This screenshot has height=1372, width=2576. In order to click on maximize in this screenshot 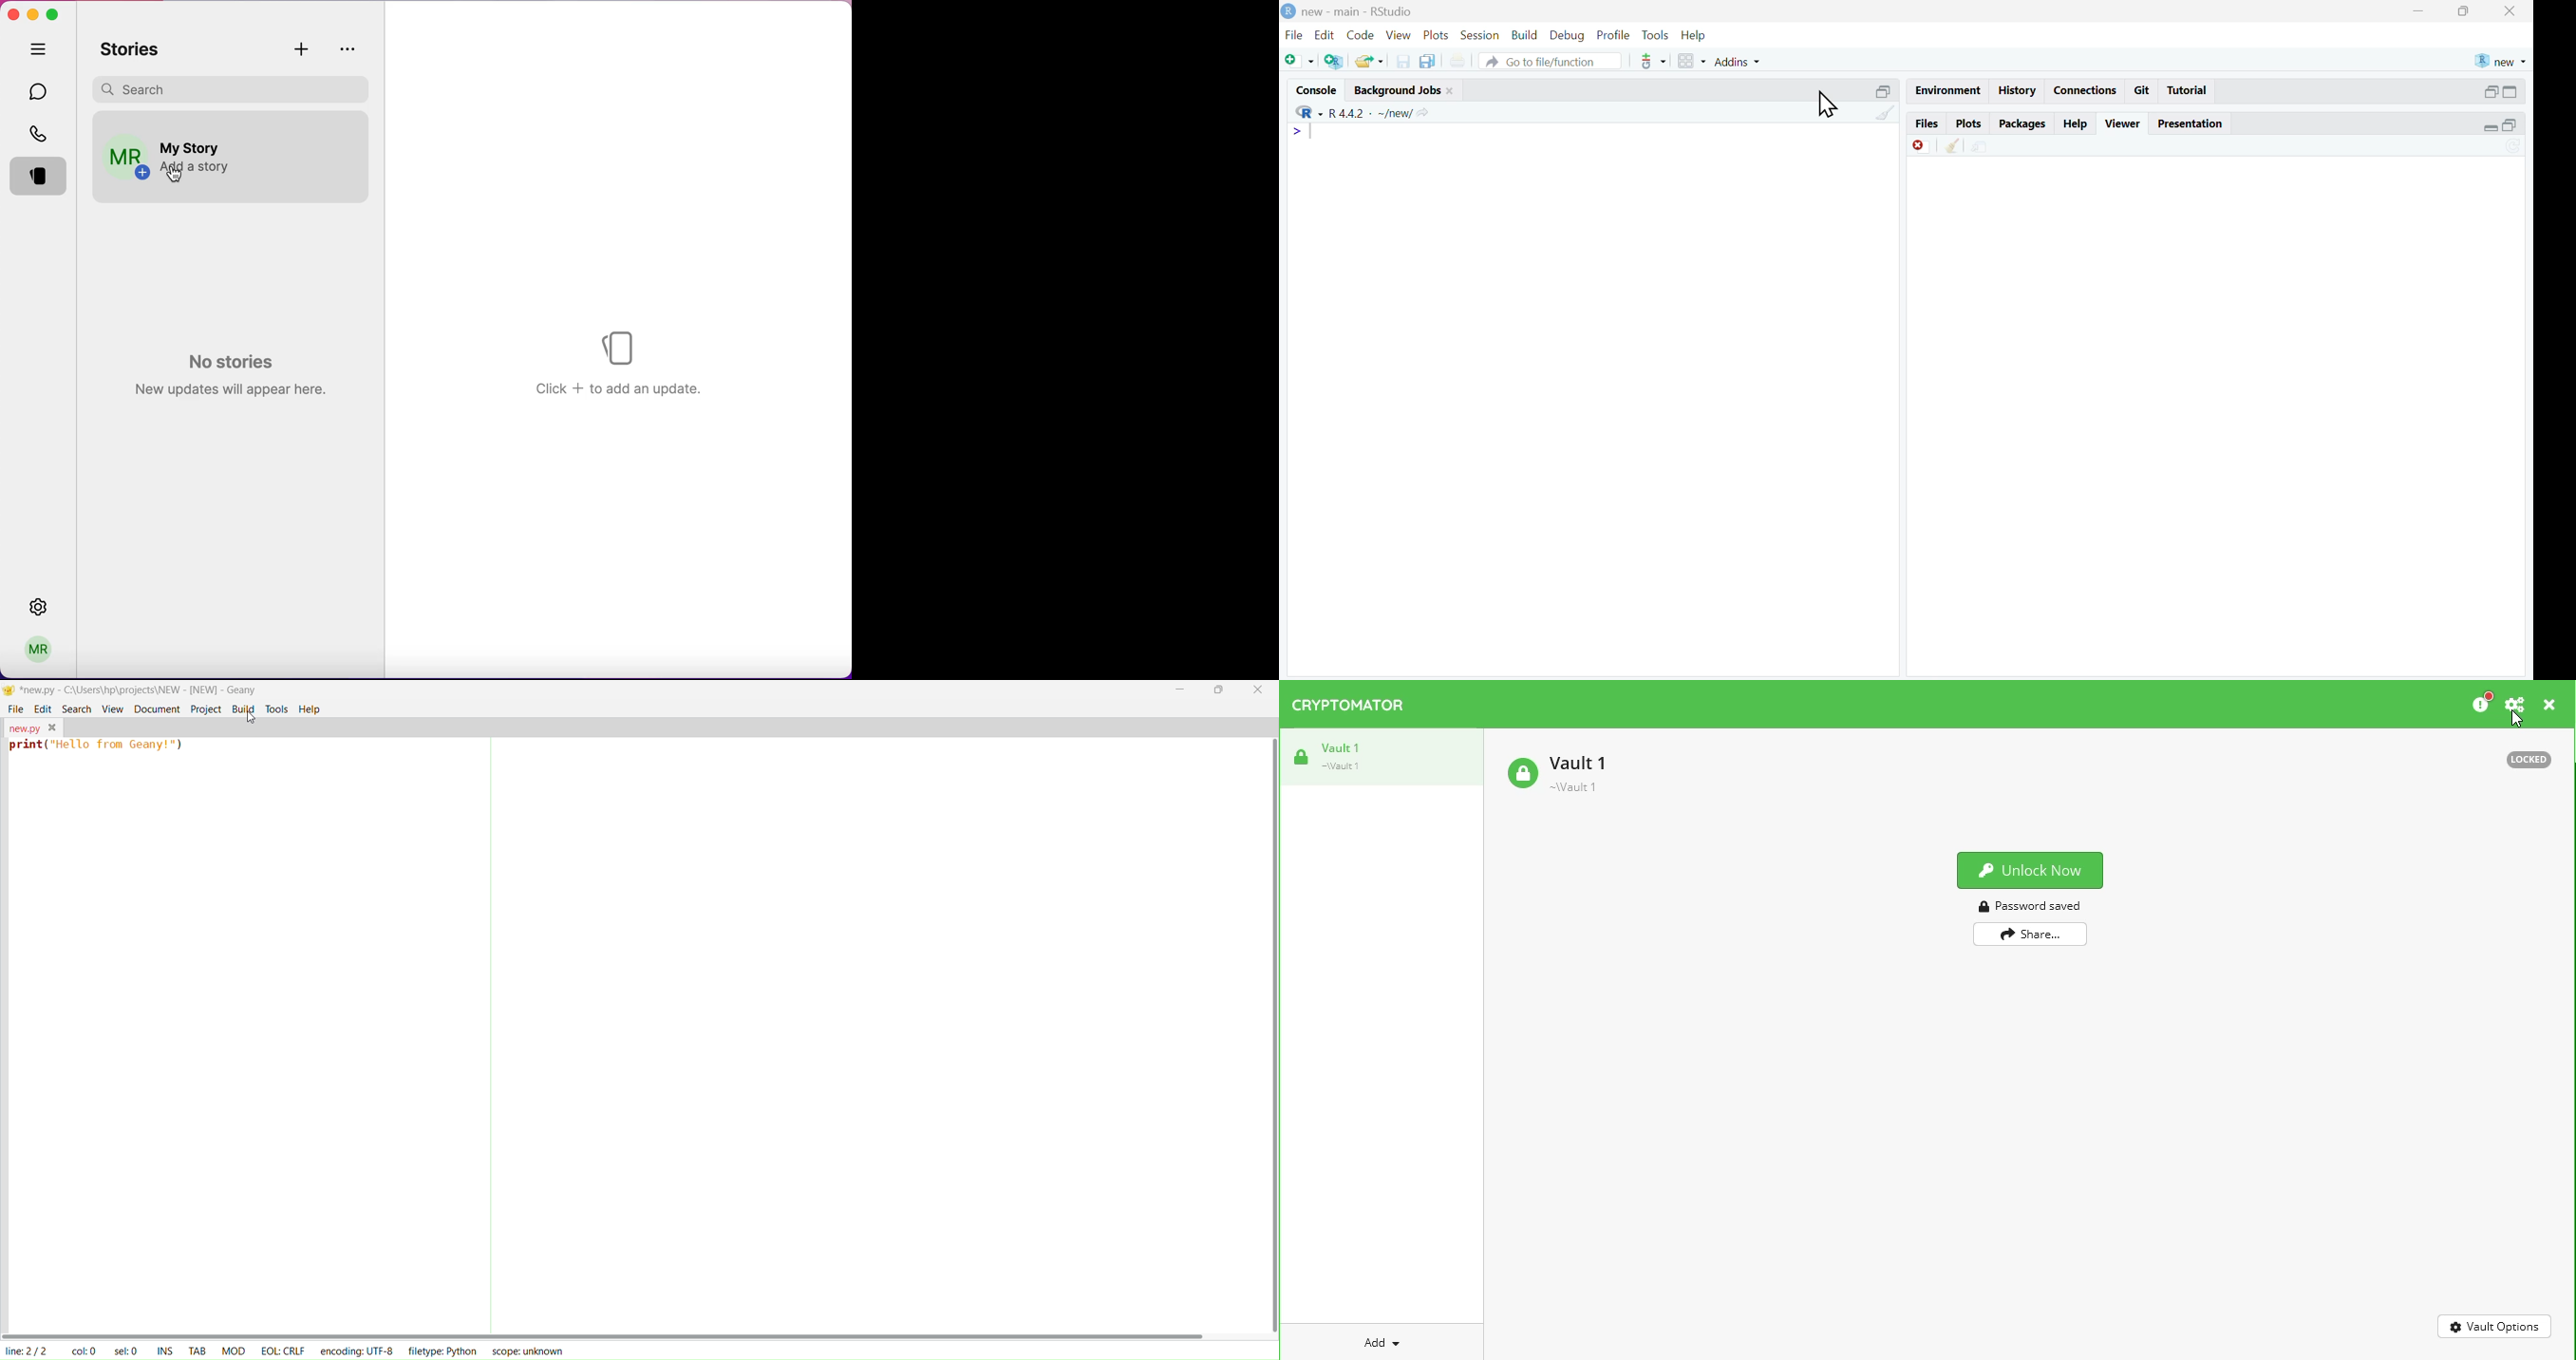, I will do `click(1222, 689)`.